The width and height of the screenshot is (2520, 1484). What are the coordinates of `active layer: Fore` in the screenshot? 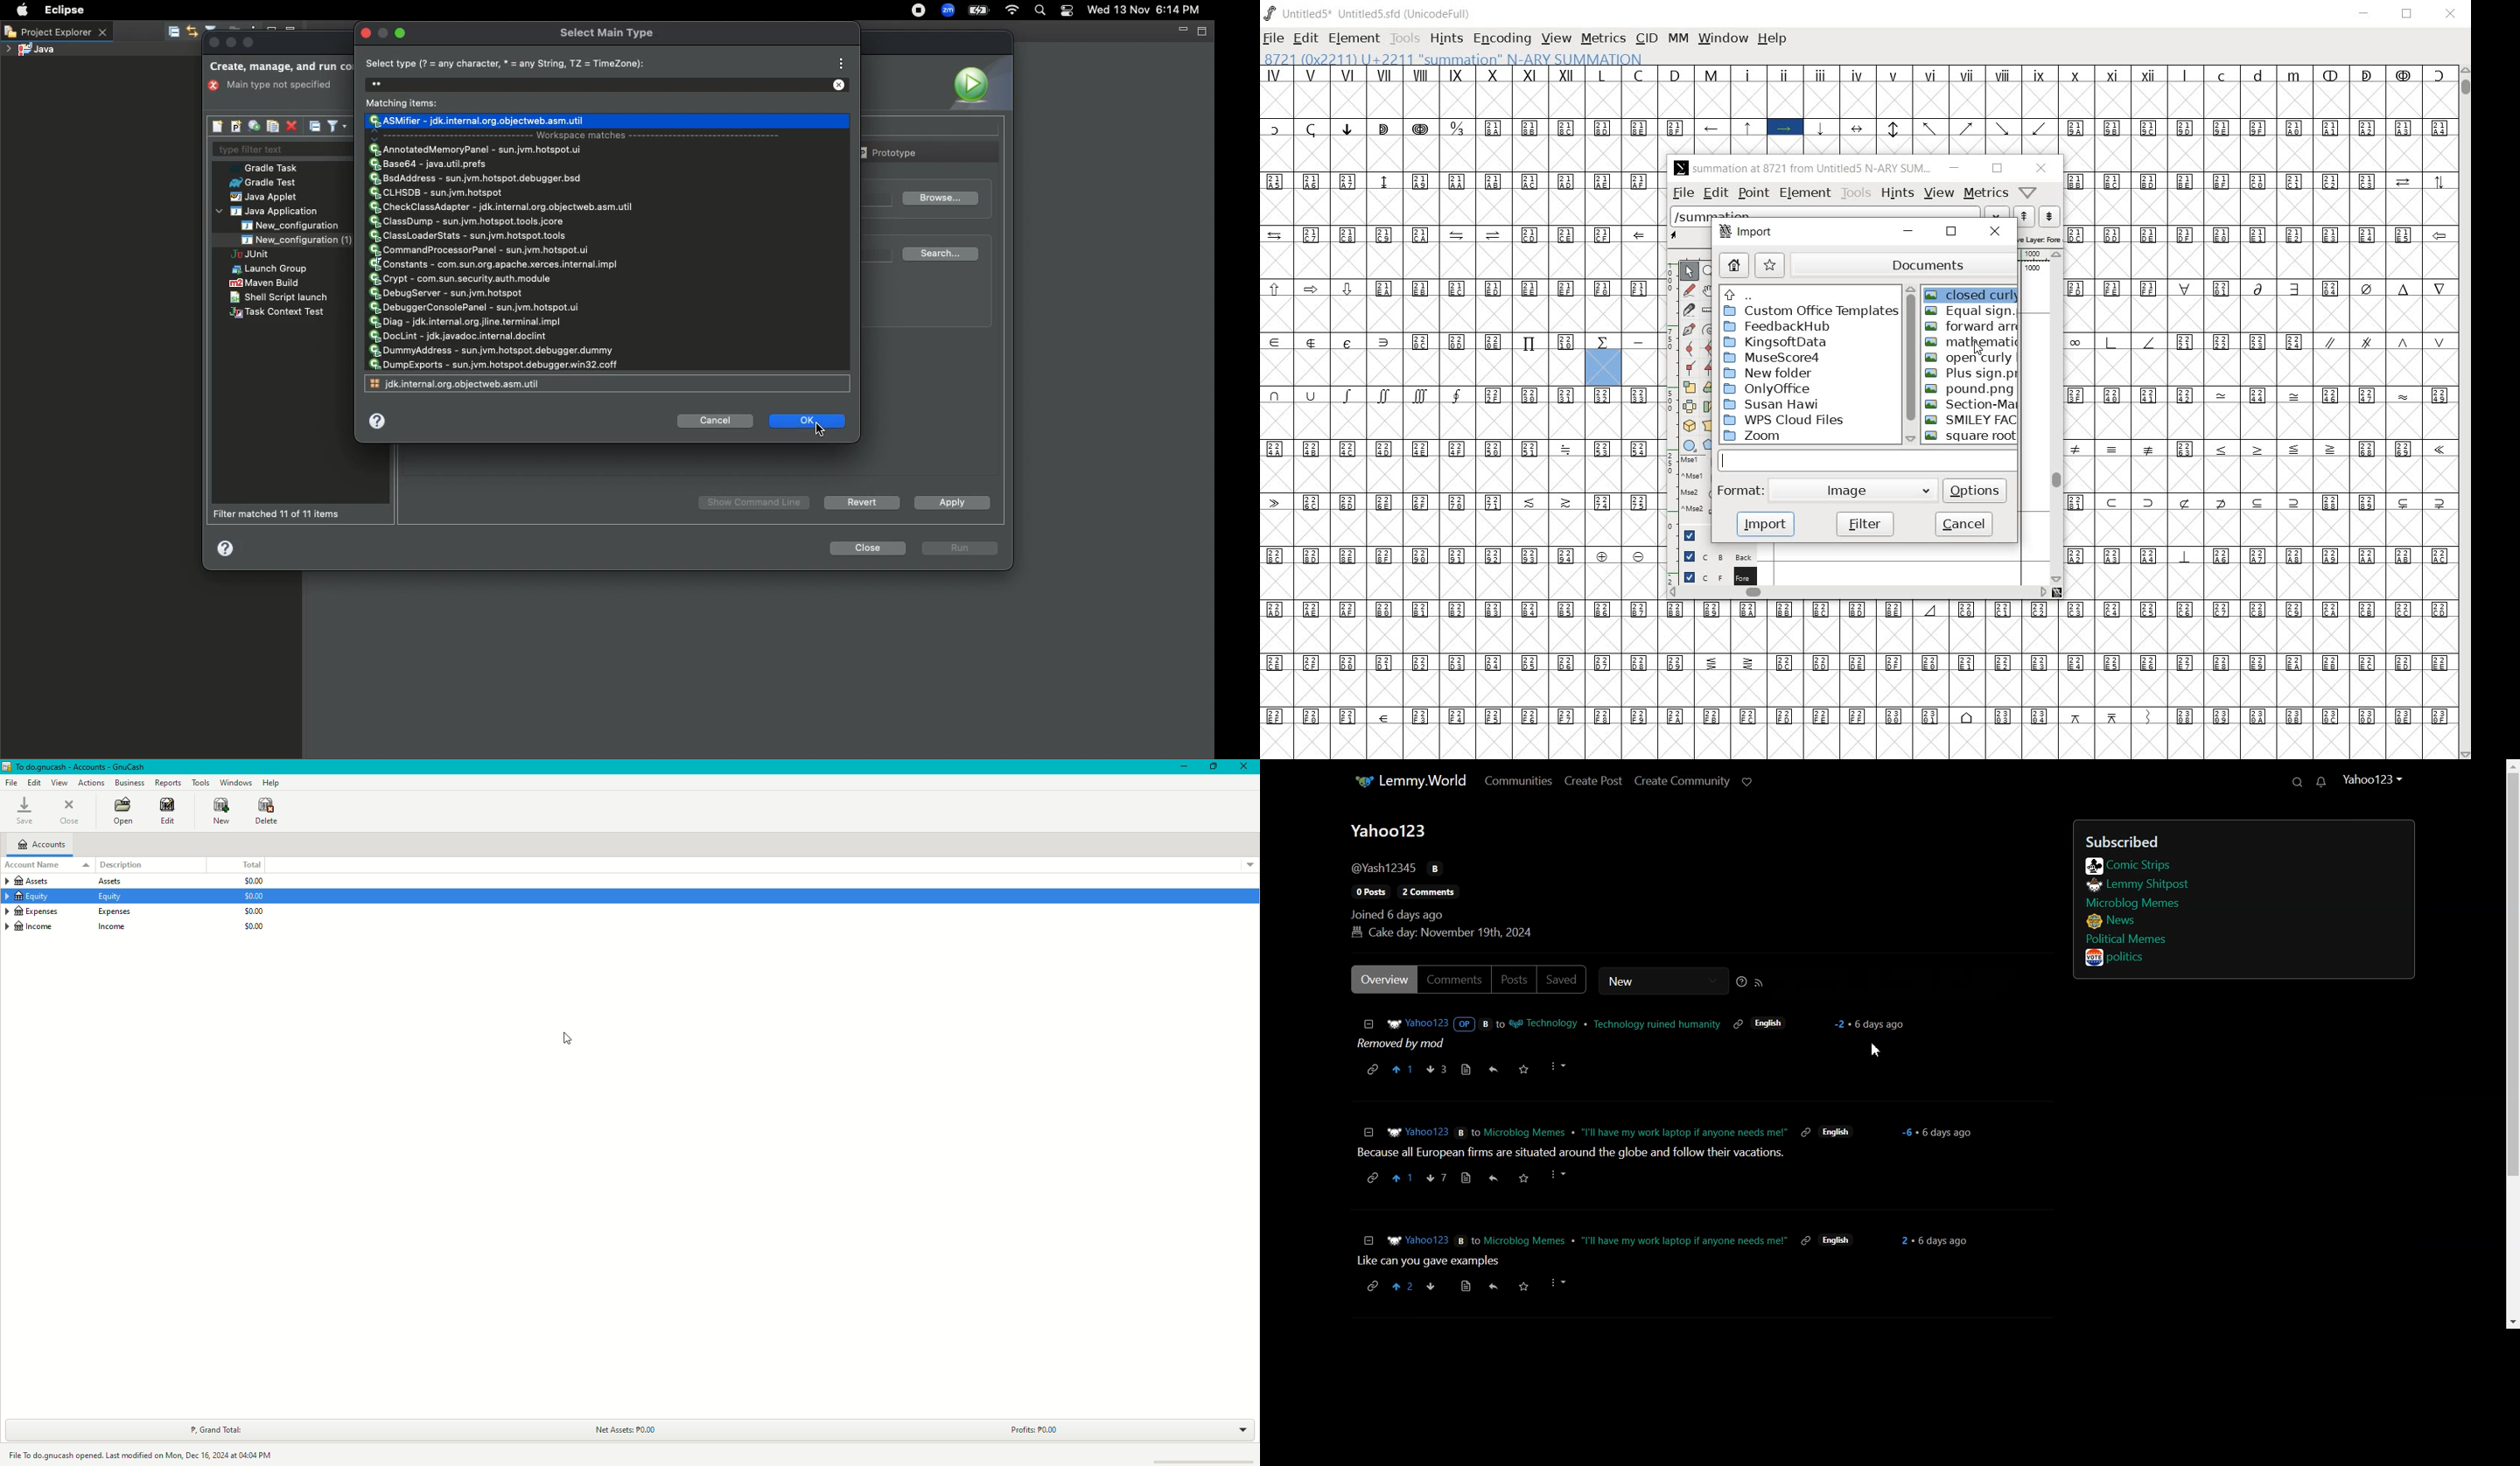 It's located at (2041, 238).